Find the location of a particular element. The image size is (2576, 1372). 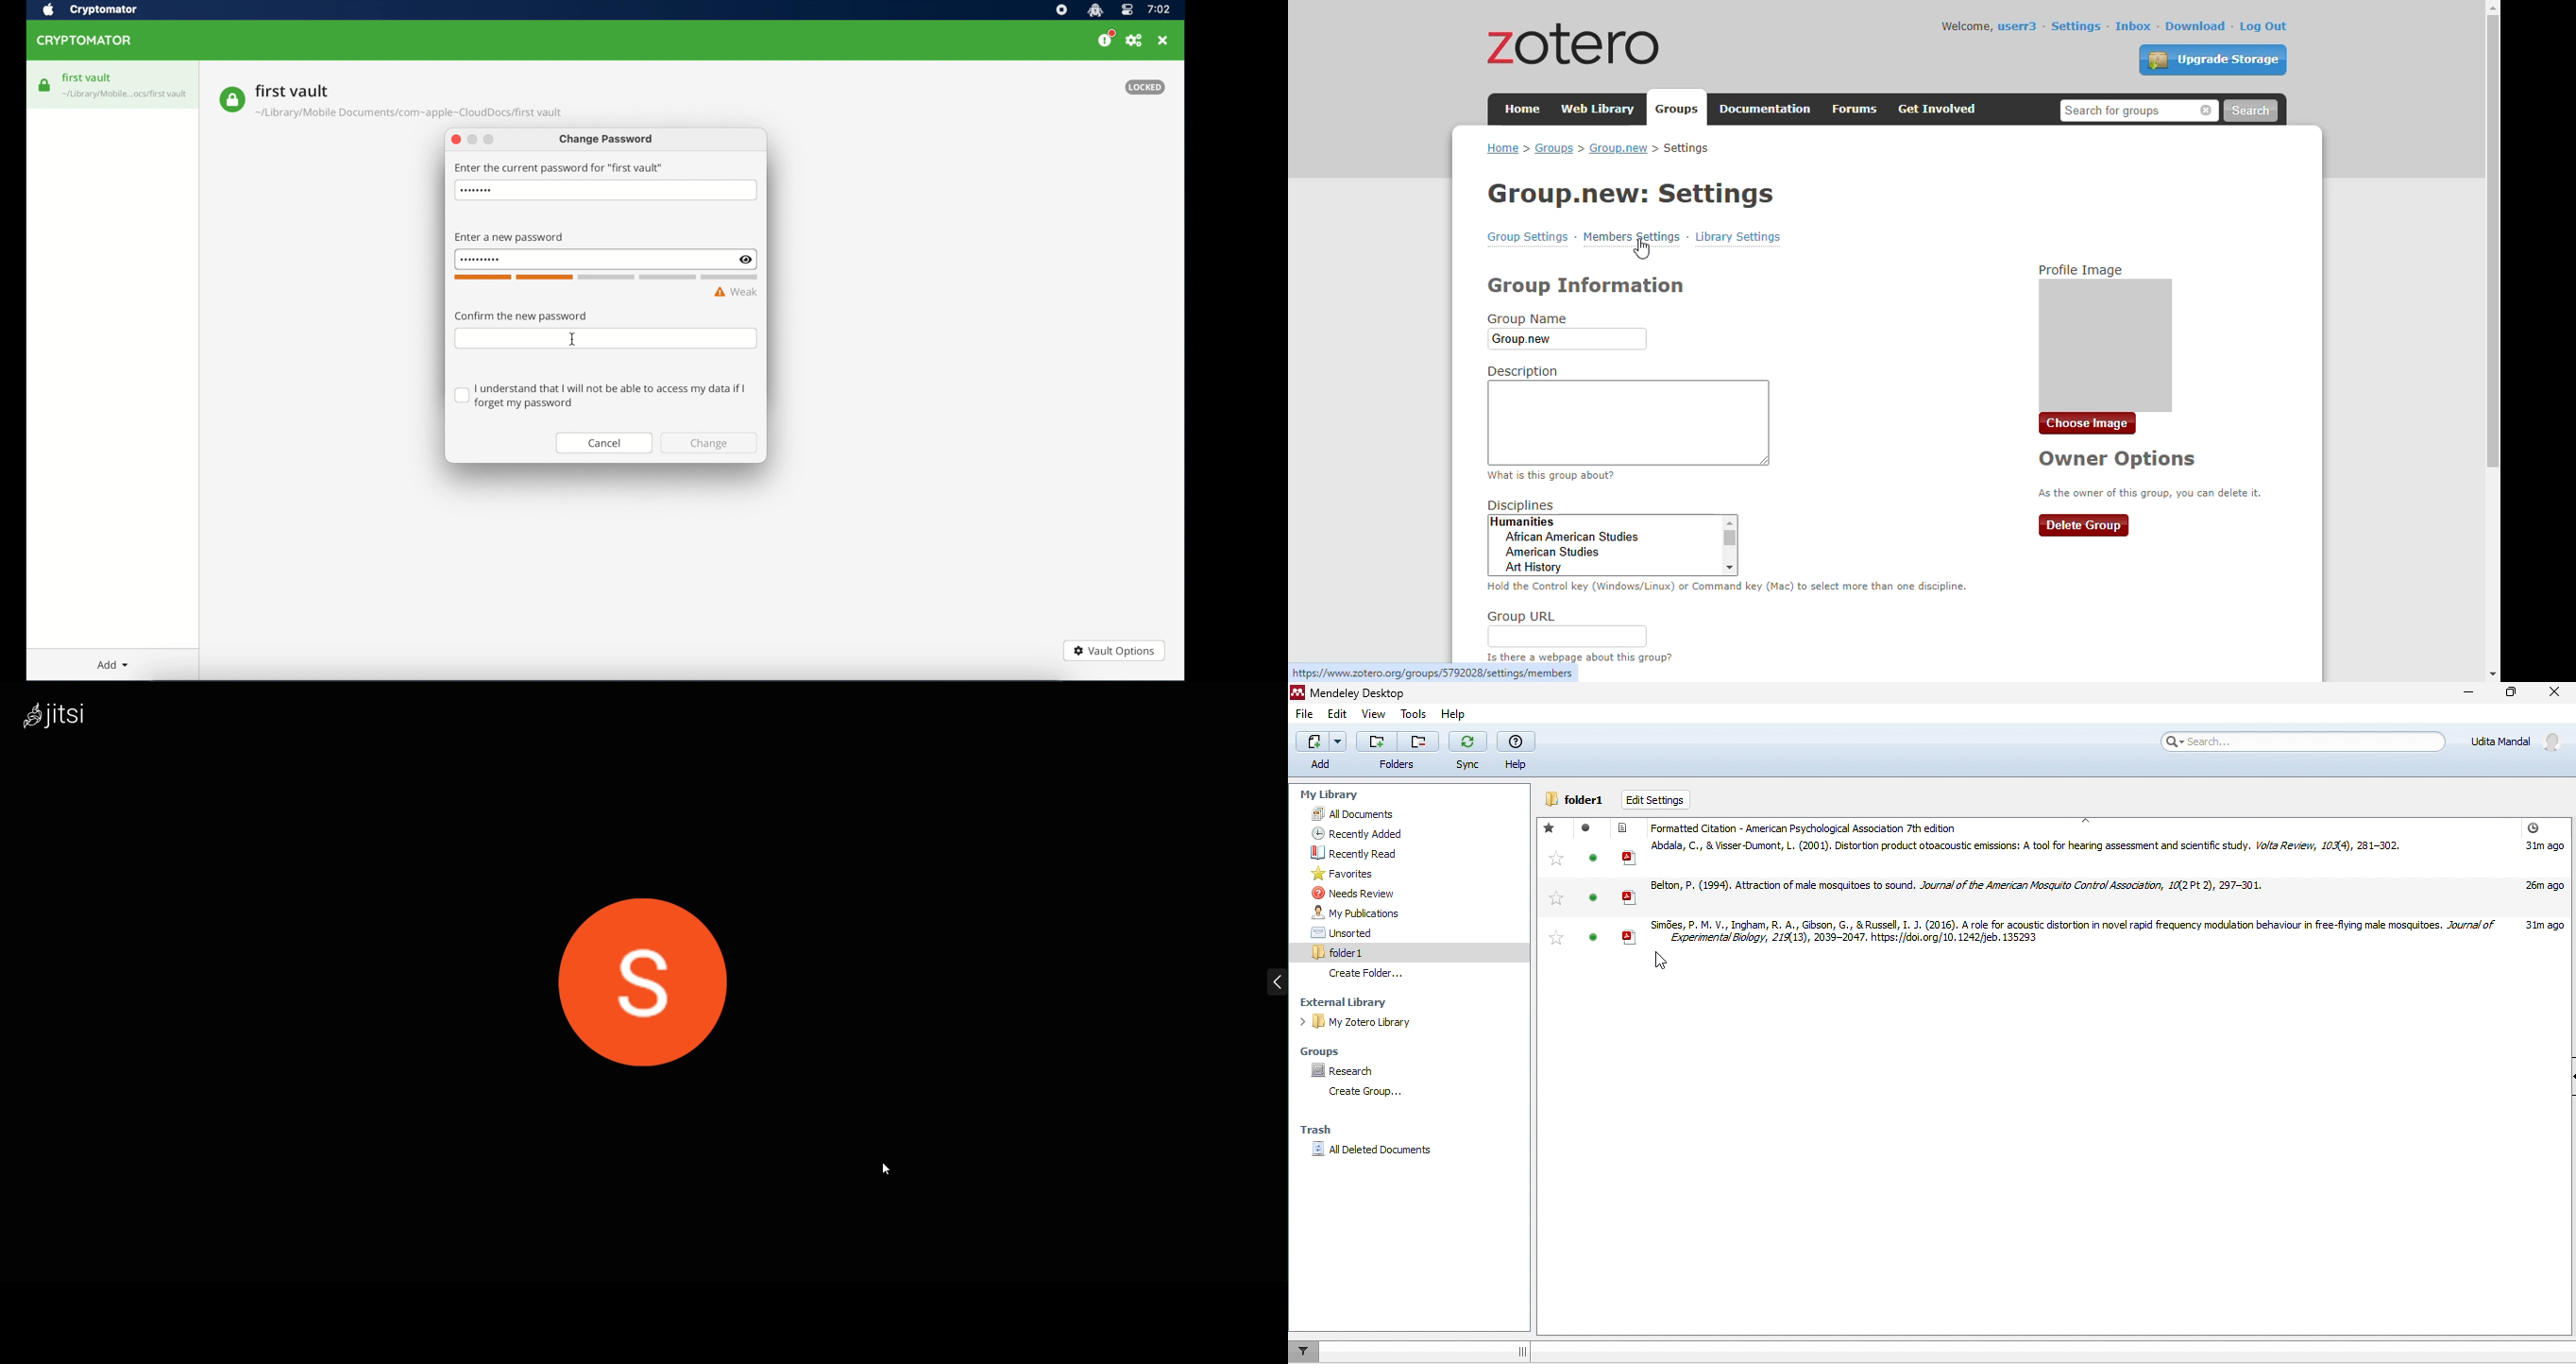

choose image is located at coordinates (2089, 424).